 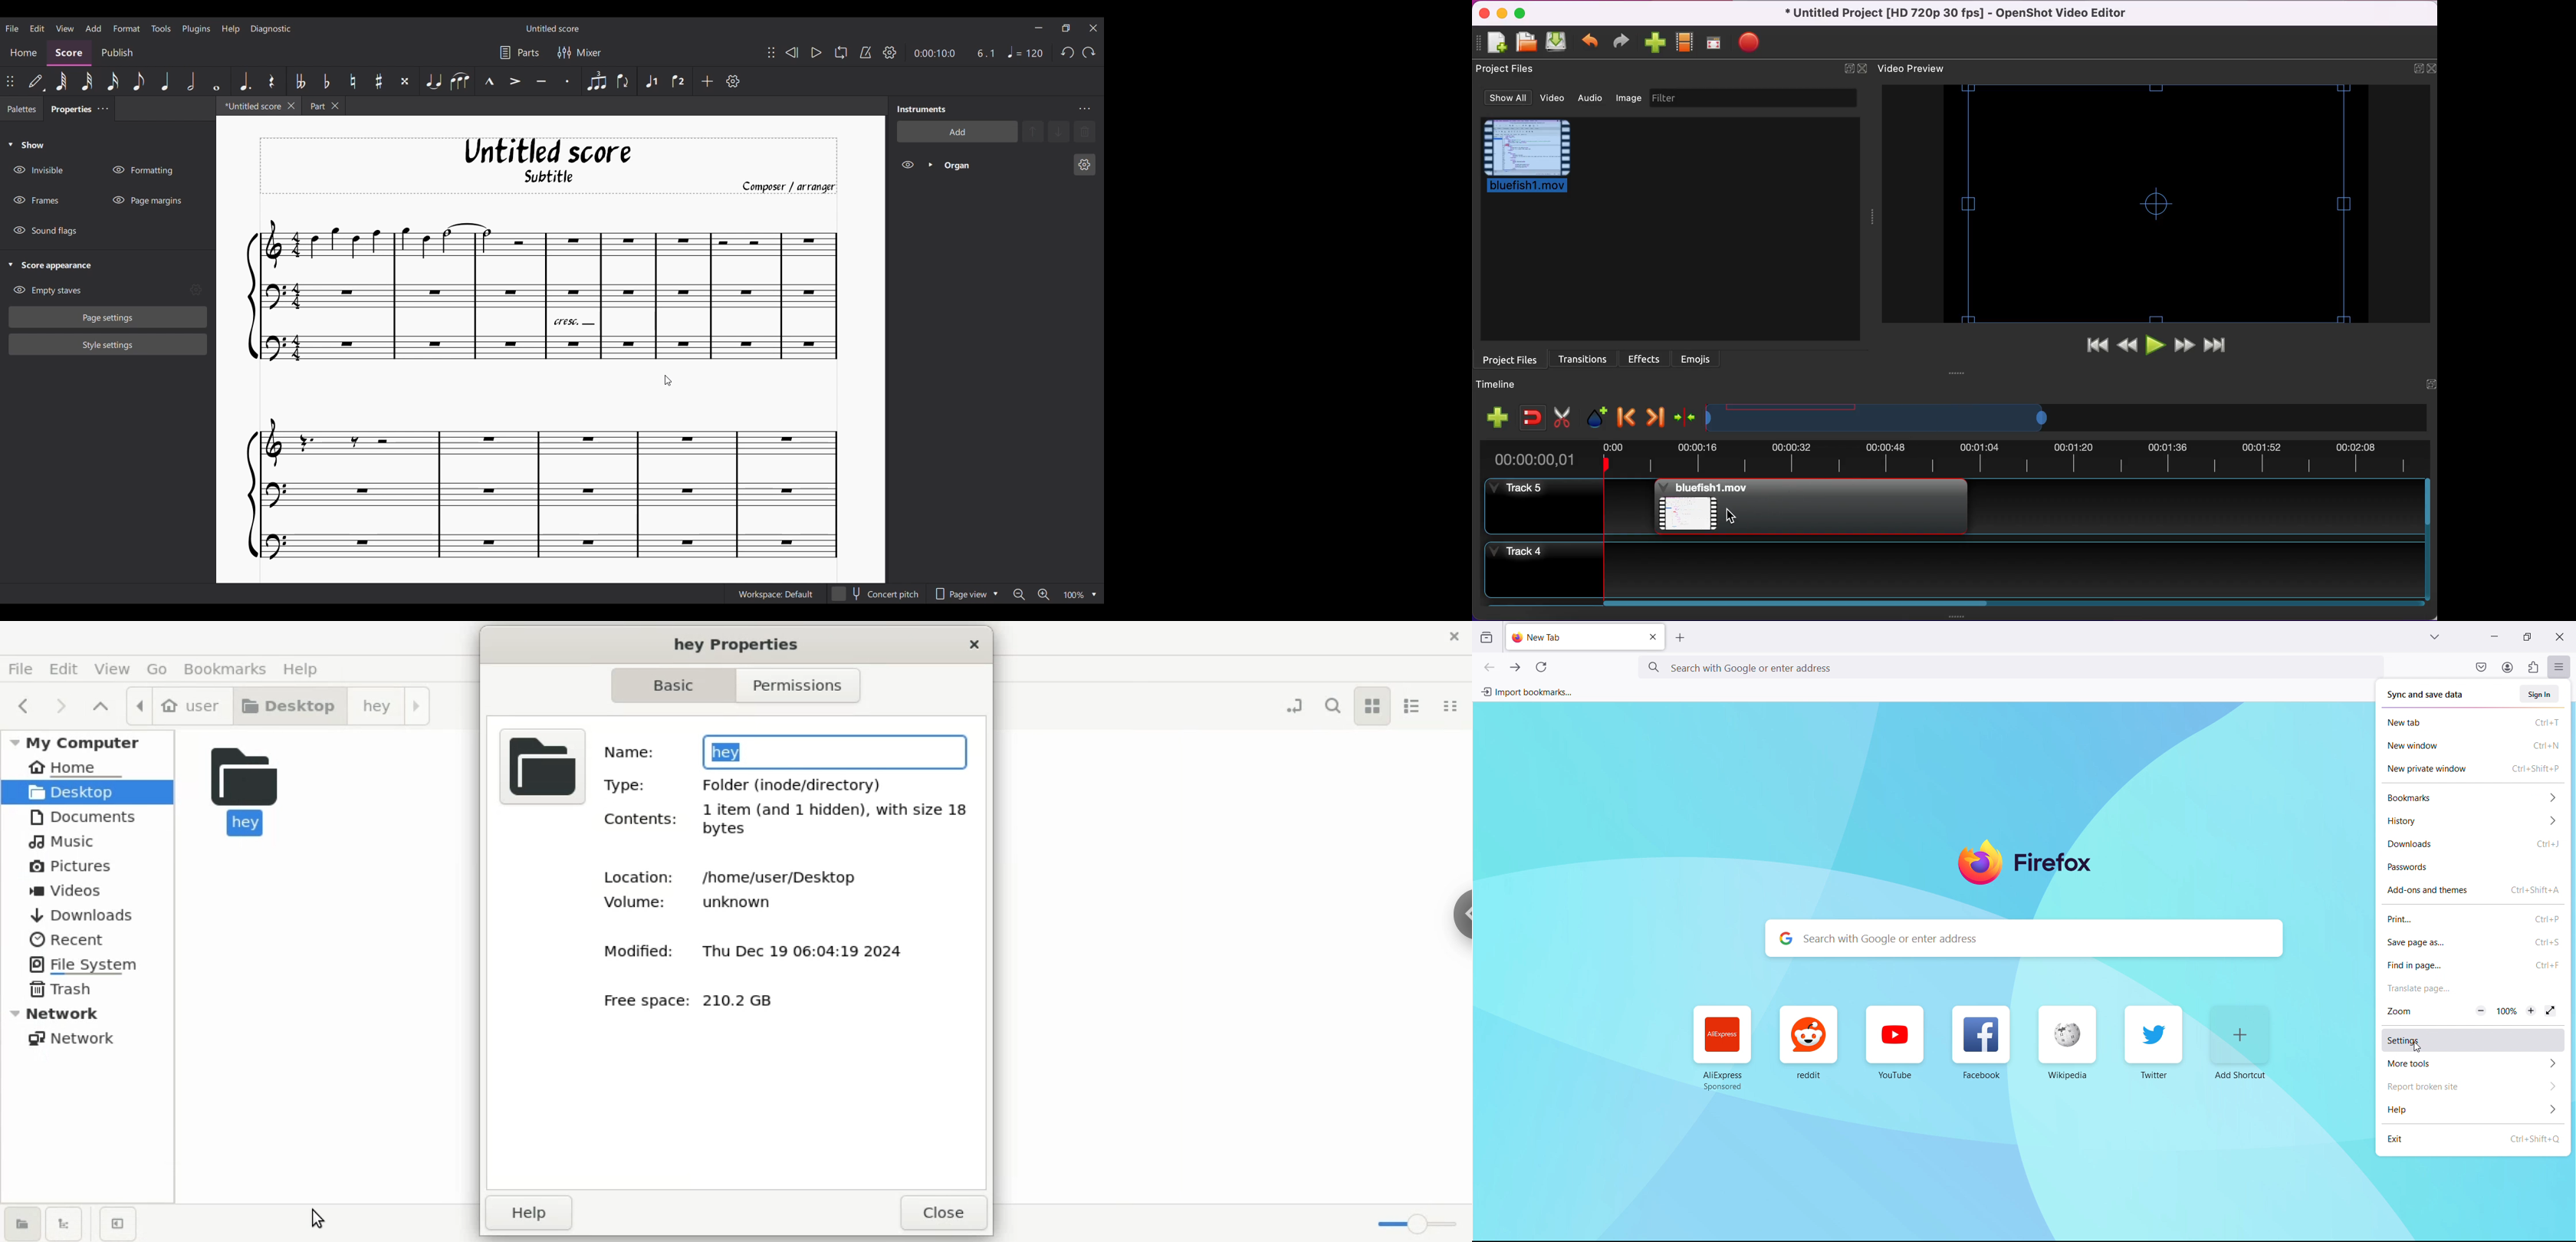 I want to click on add-ons and themes, so click(x=2474, y=890).